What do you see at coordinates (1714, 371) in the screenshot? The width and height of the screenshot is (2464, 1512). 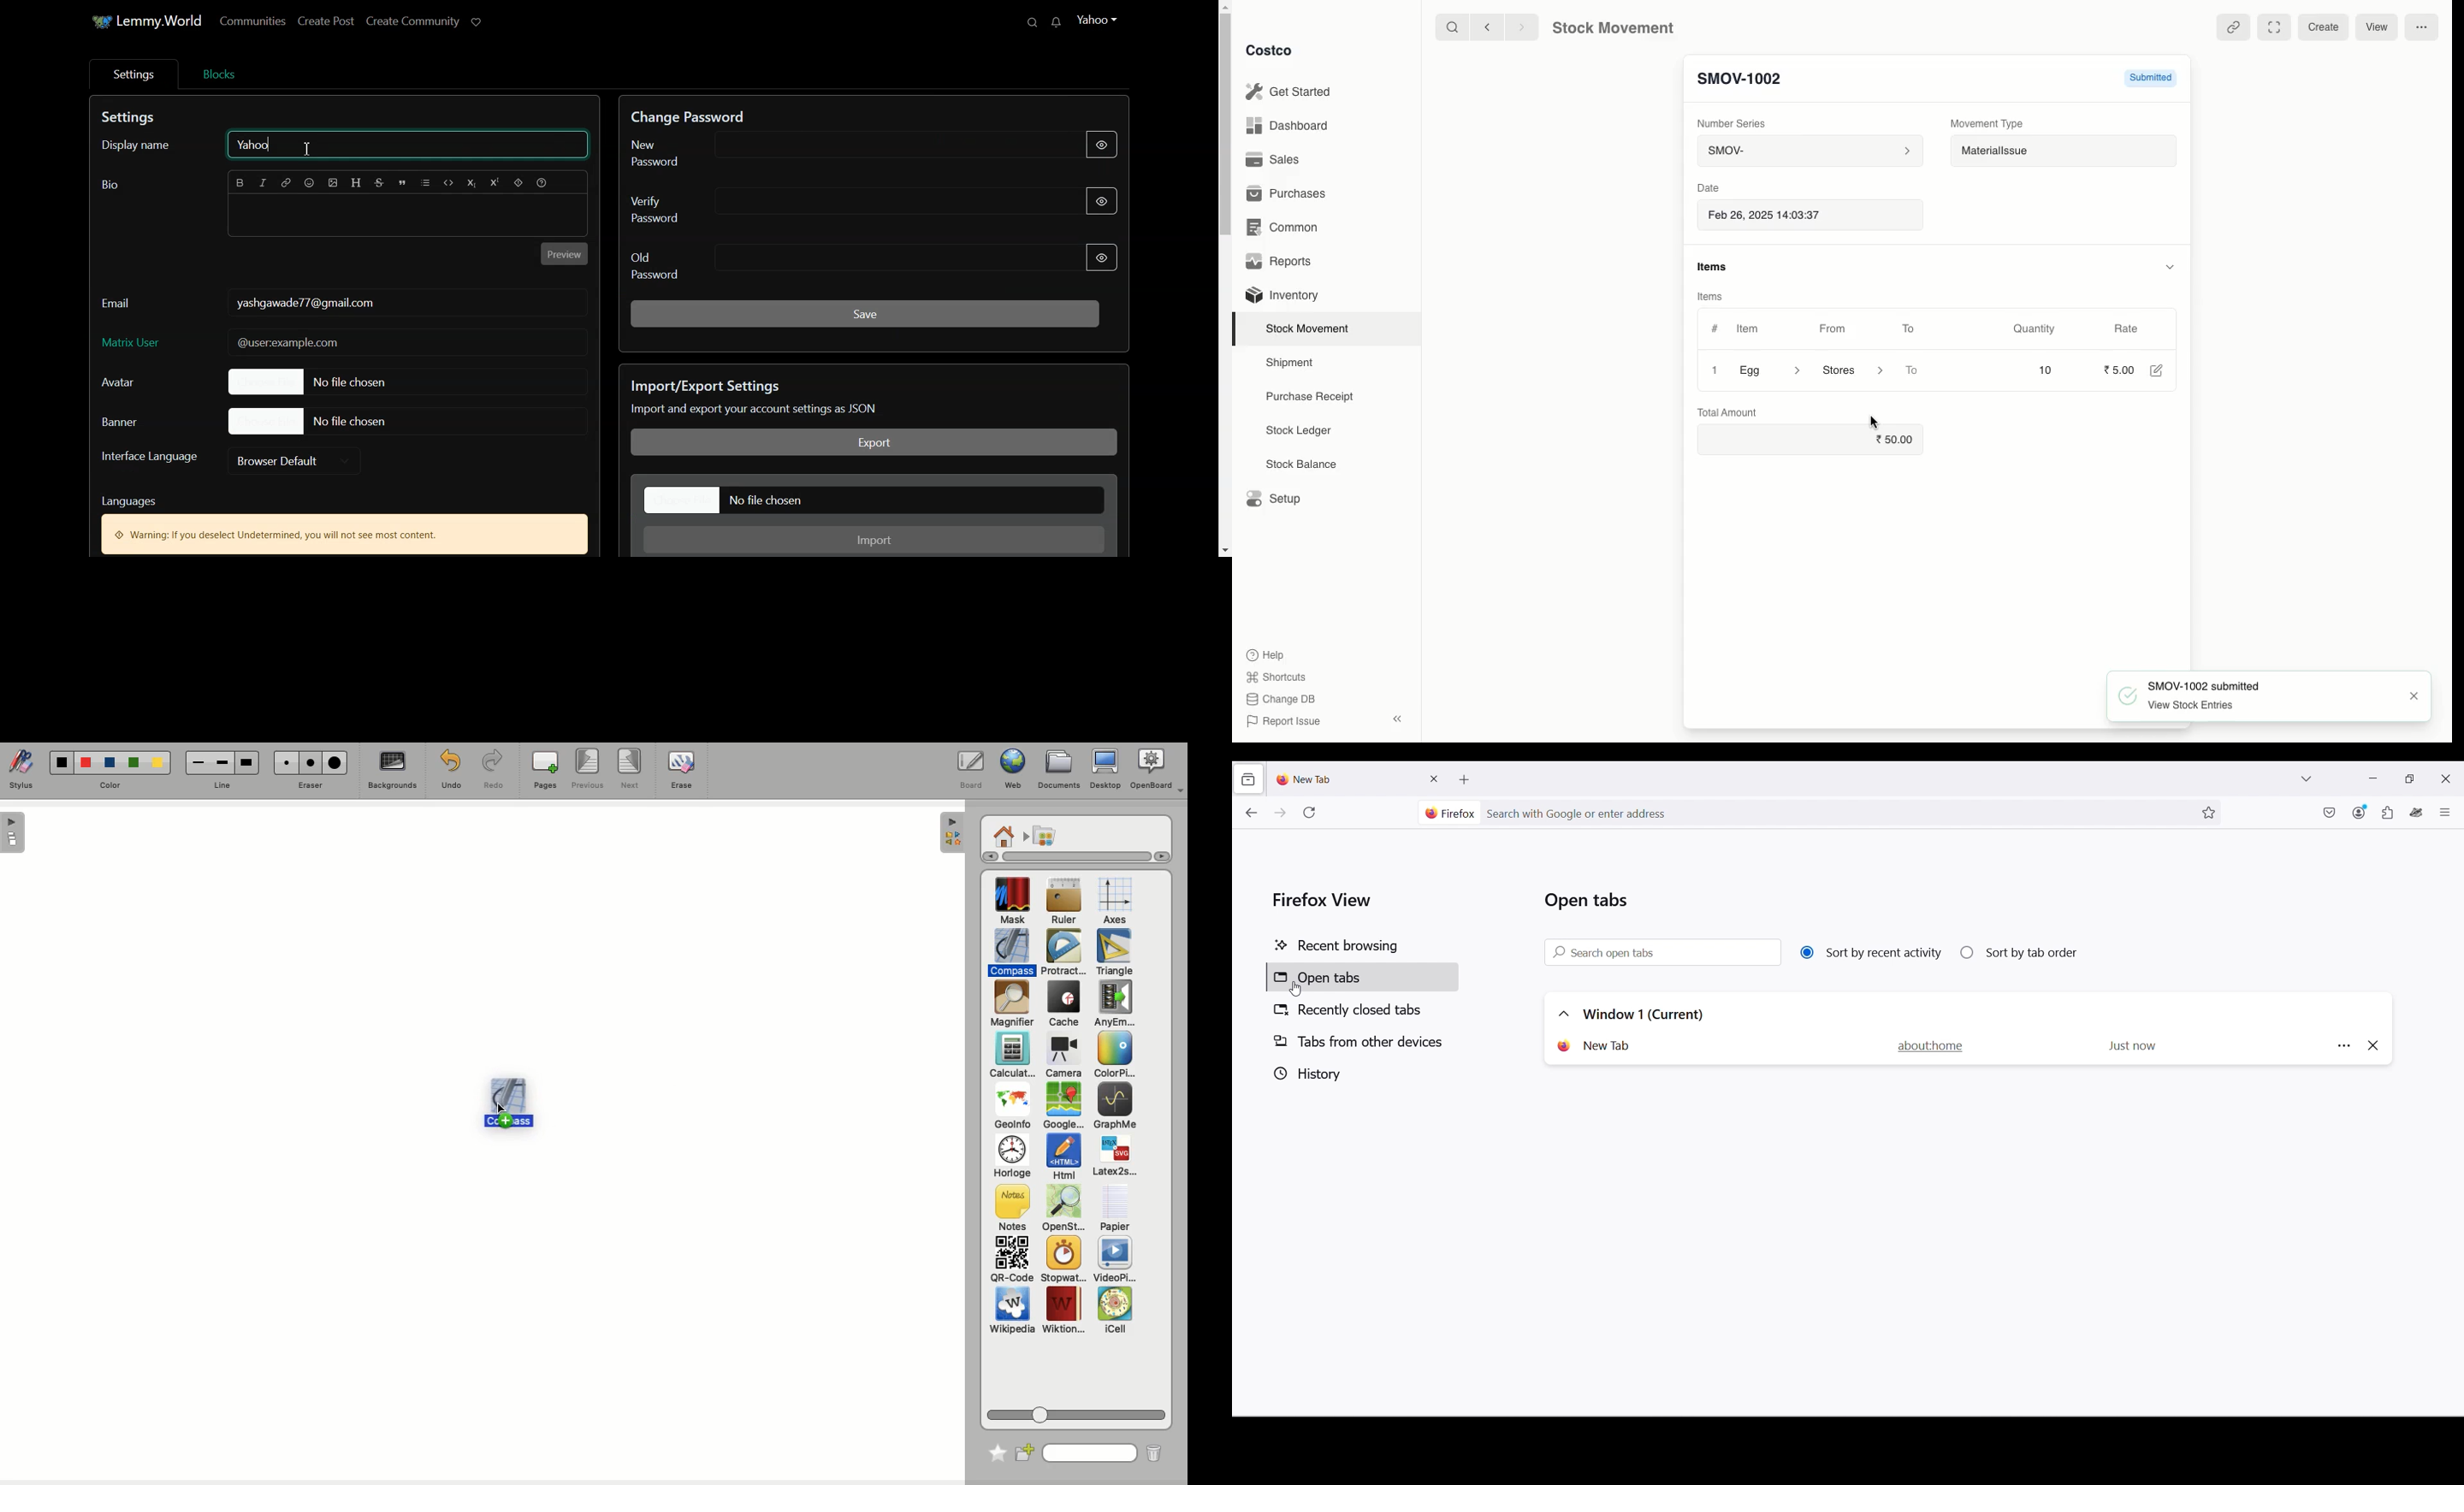 I see `Close` at bounding box center [1714, 371].